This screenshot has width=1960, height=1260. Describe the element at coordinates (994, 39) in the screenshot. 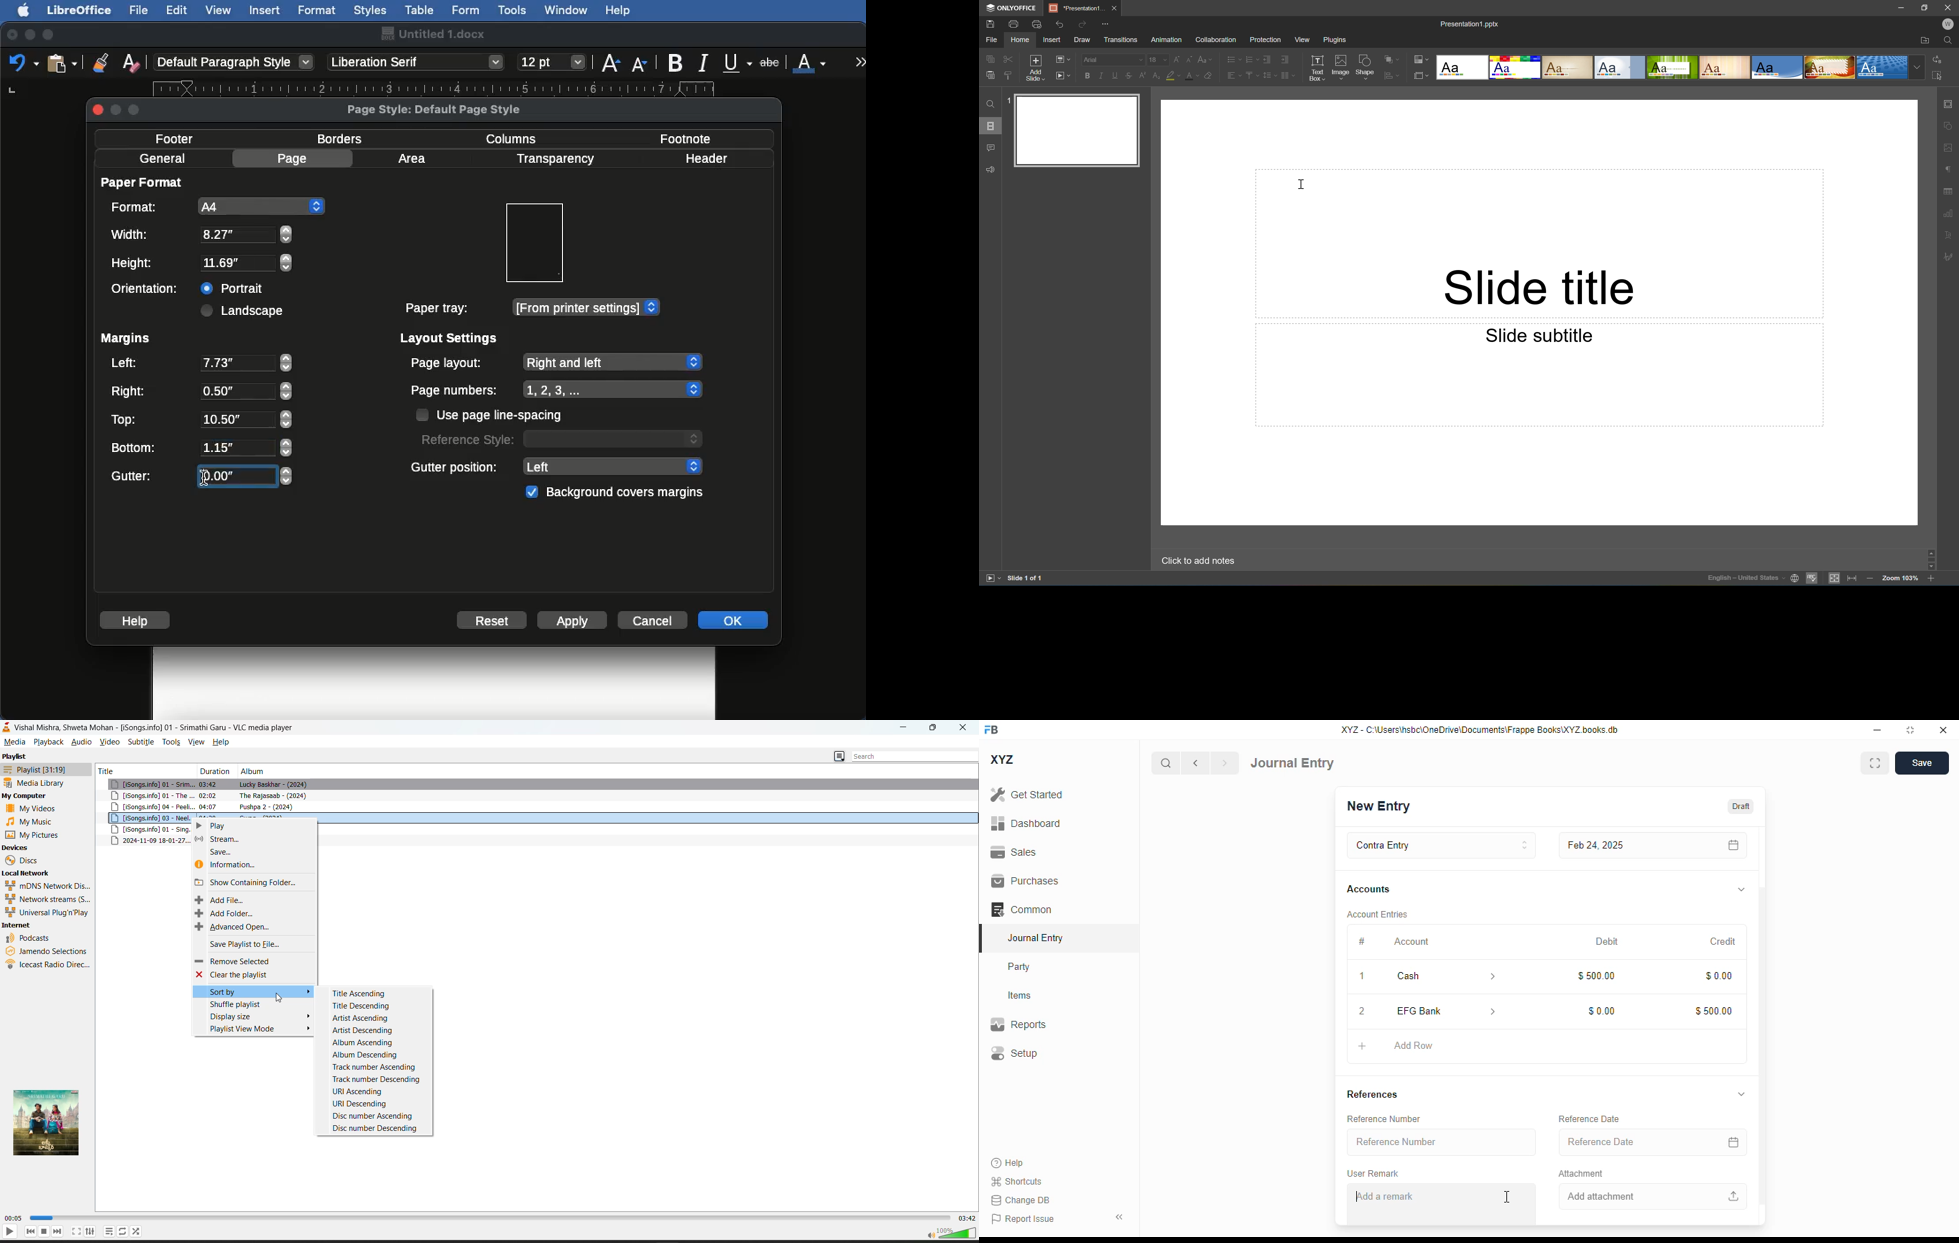

I see `File` at that location.